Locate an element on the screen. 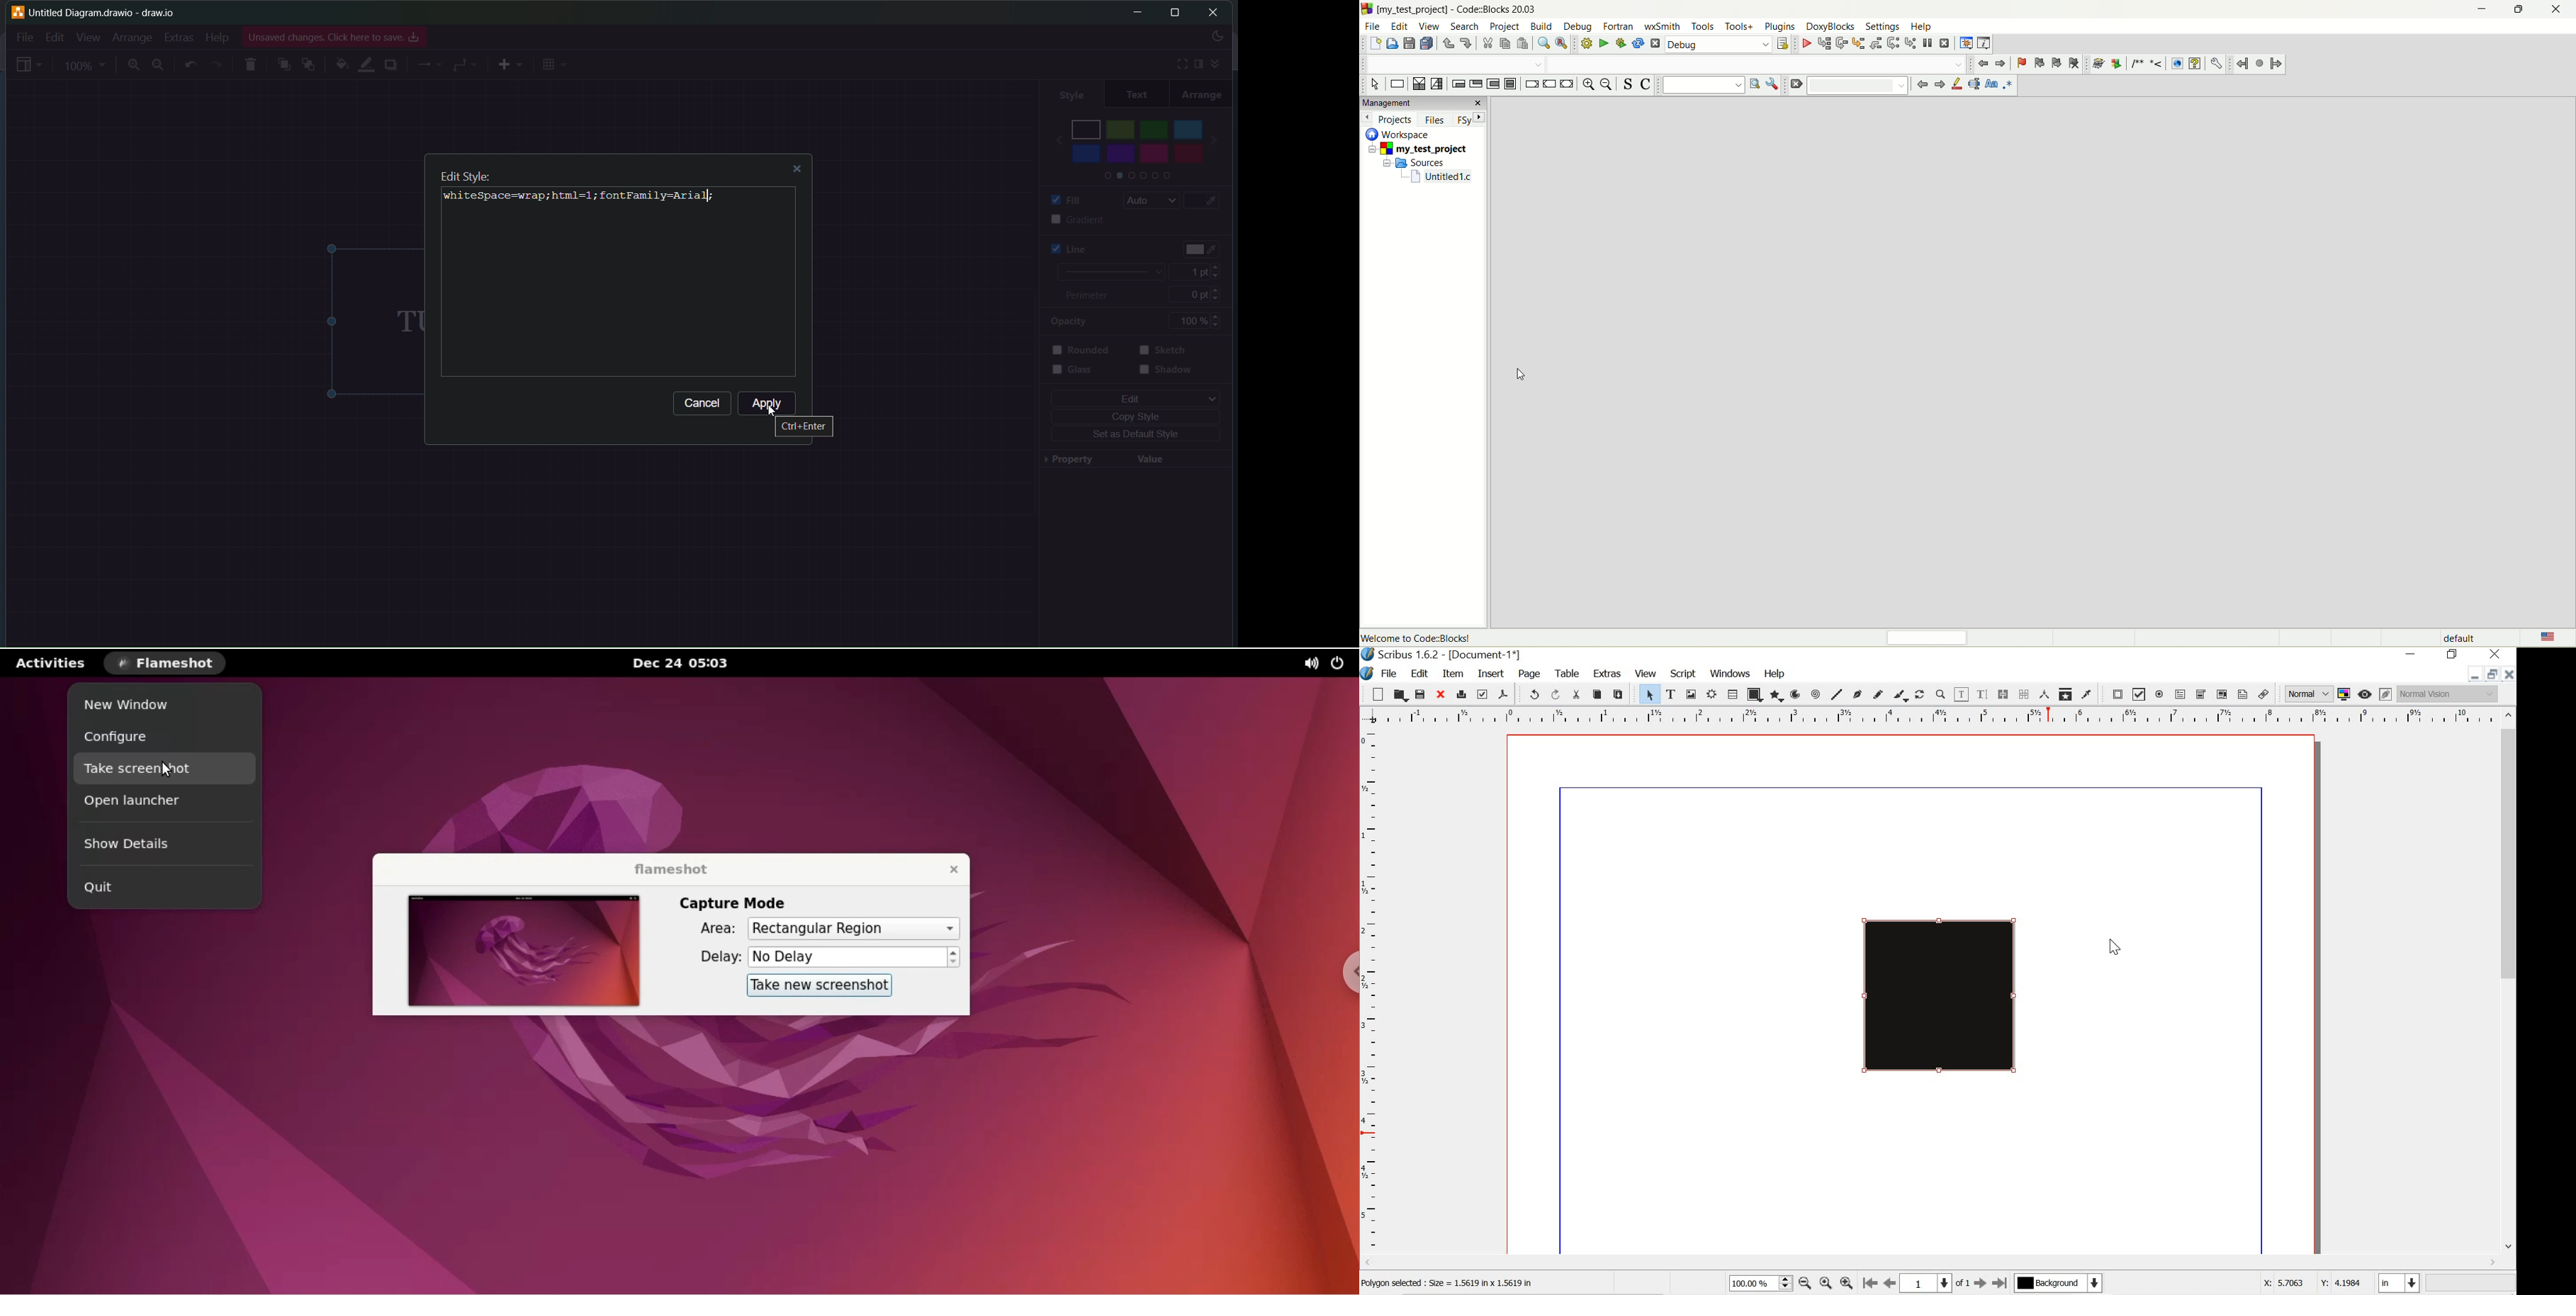  minimize is located at coordinates (1134, 12).